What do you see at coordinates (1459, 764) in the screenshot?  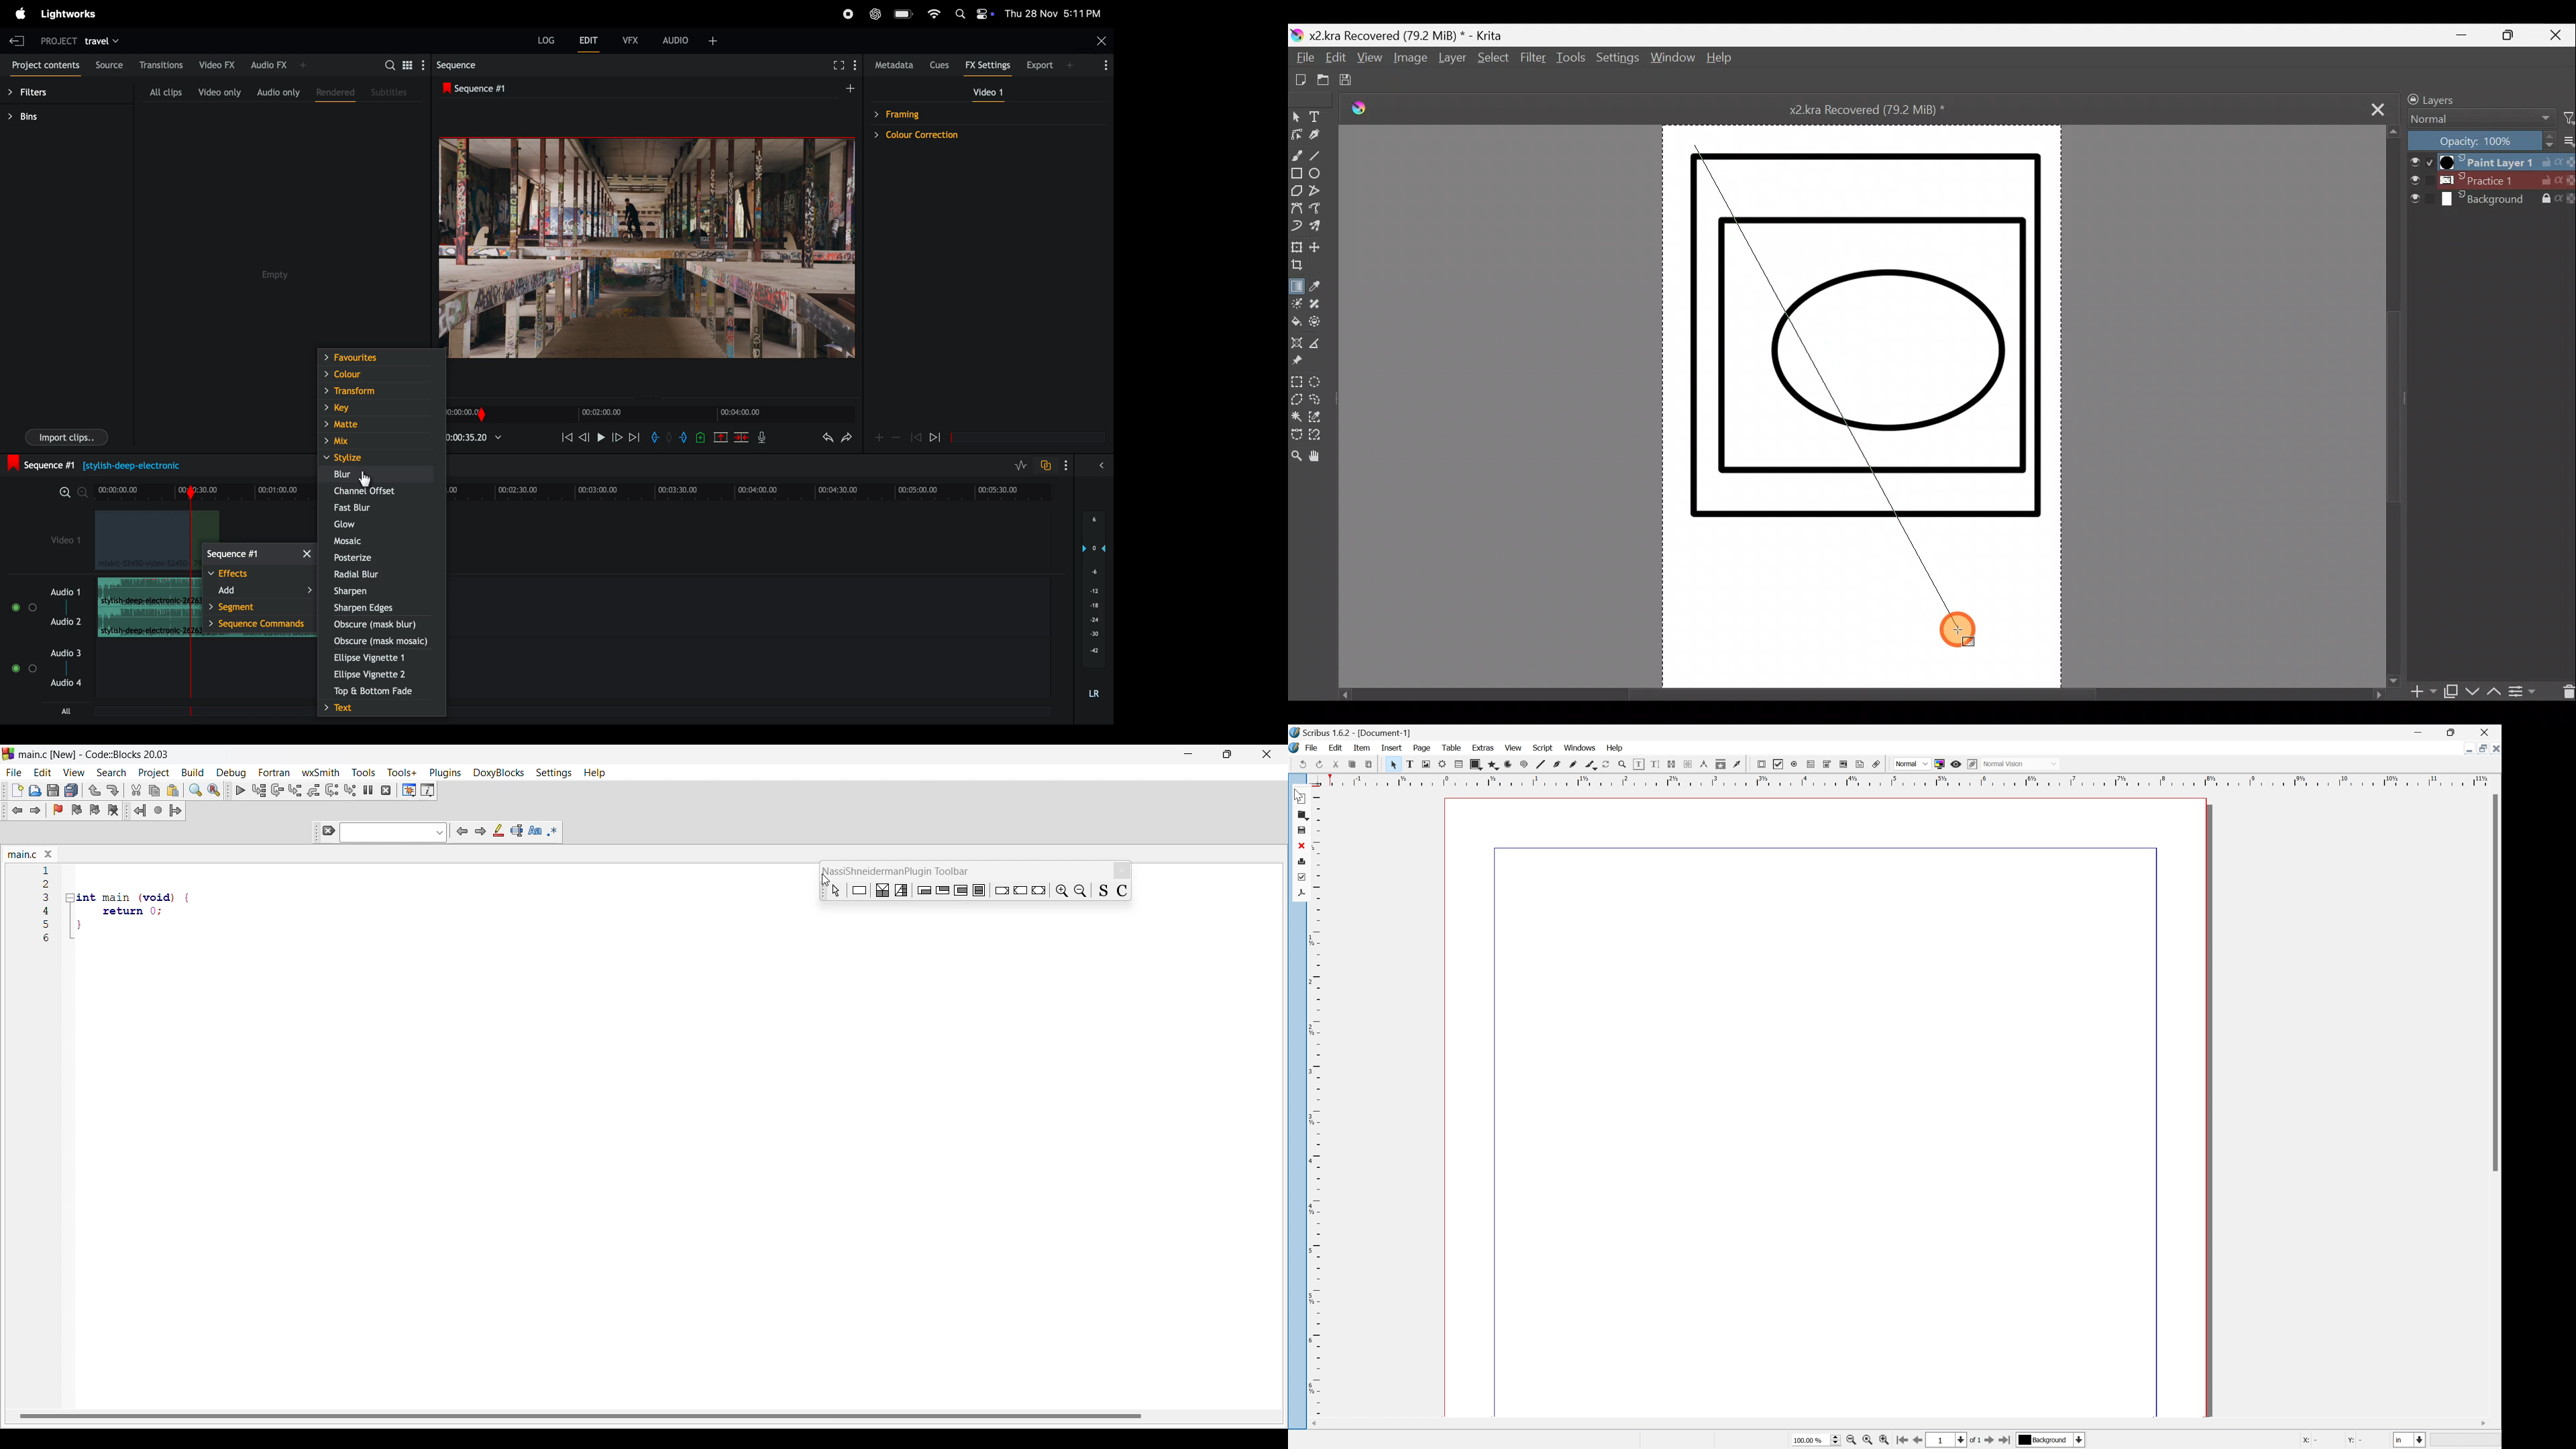 I see `cut` at bounding box center [1459, 764].